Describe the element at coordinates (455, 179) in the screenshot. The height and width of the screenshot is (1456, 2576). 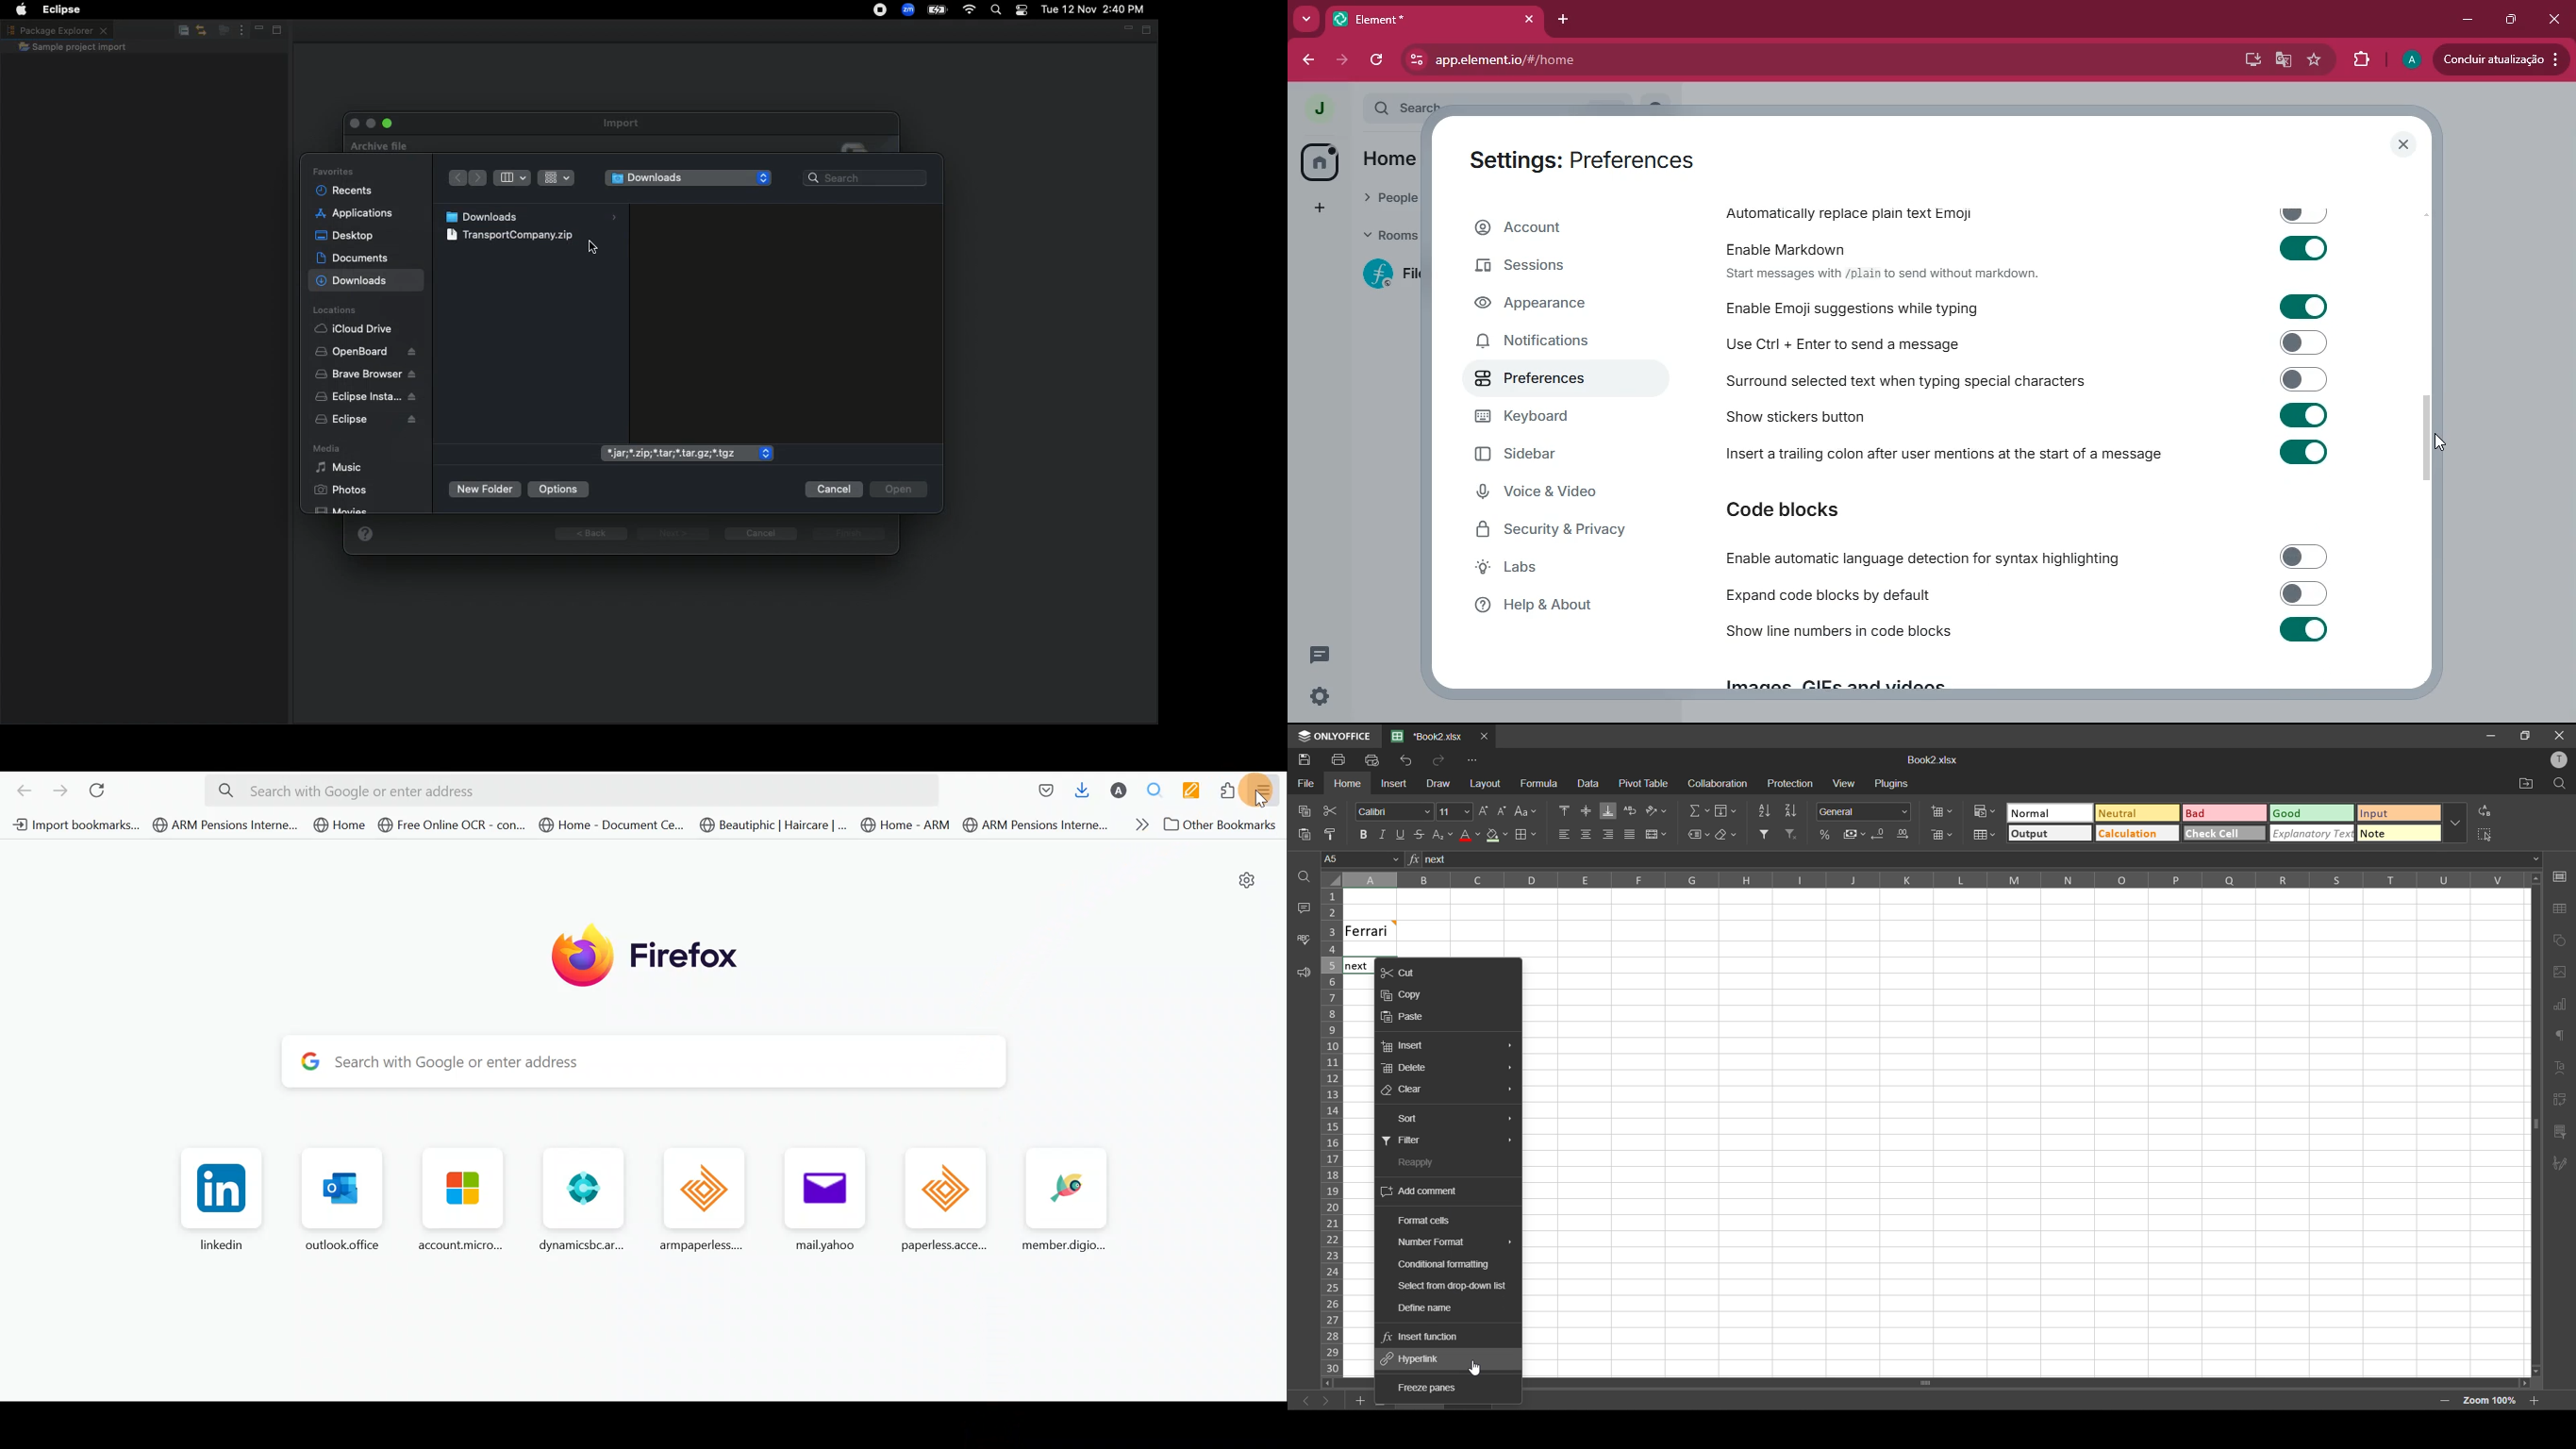
I see `Back` at that location.